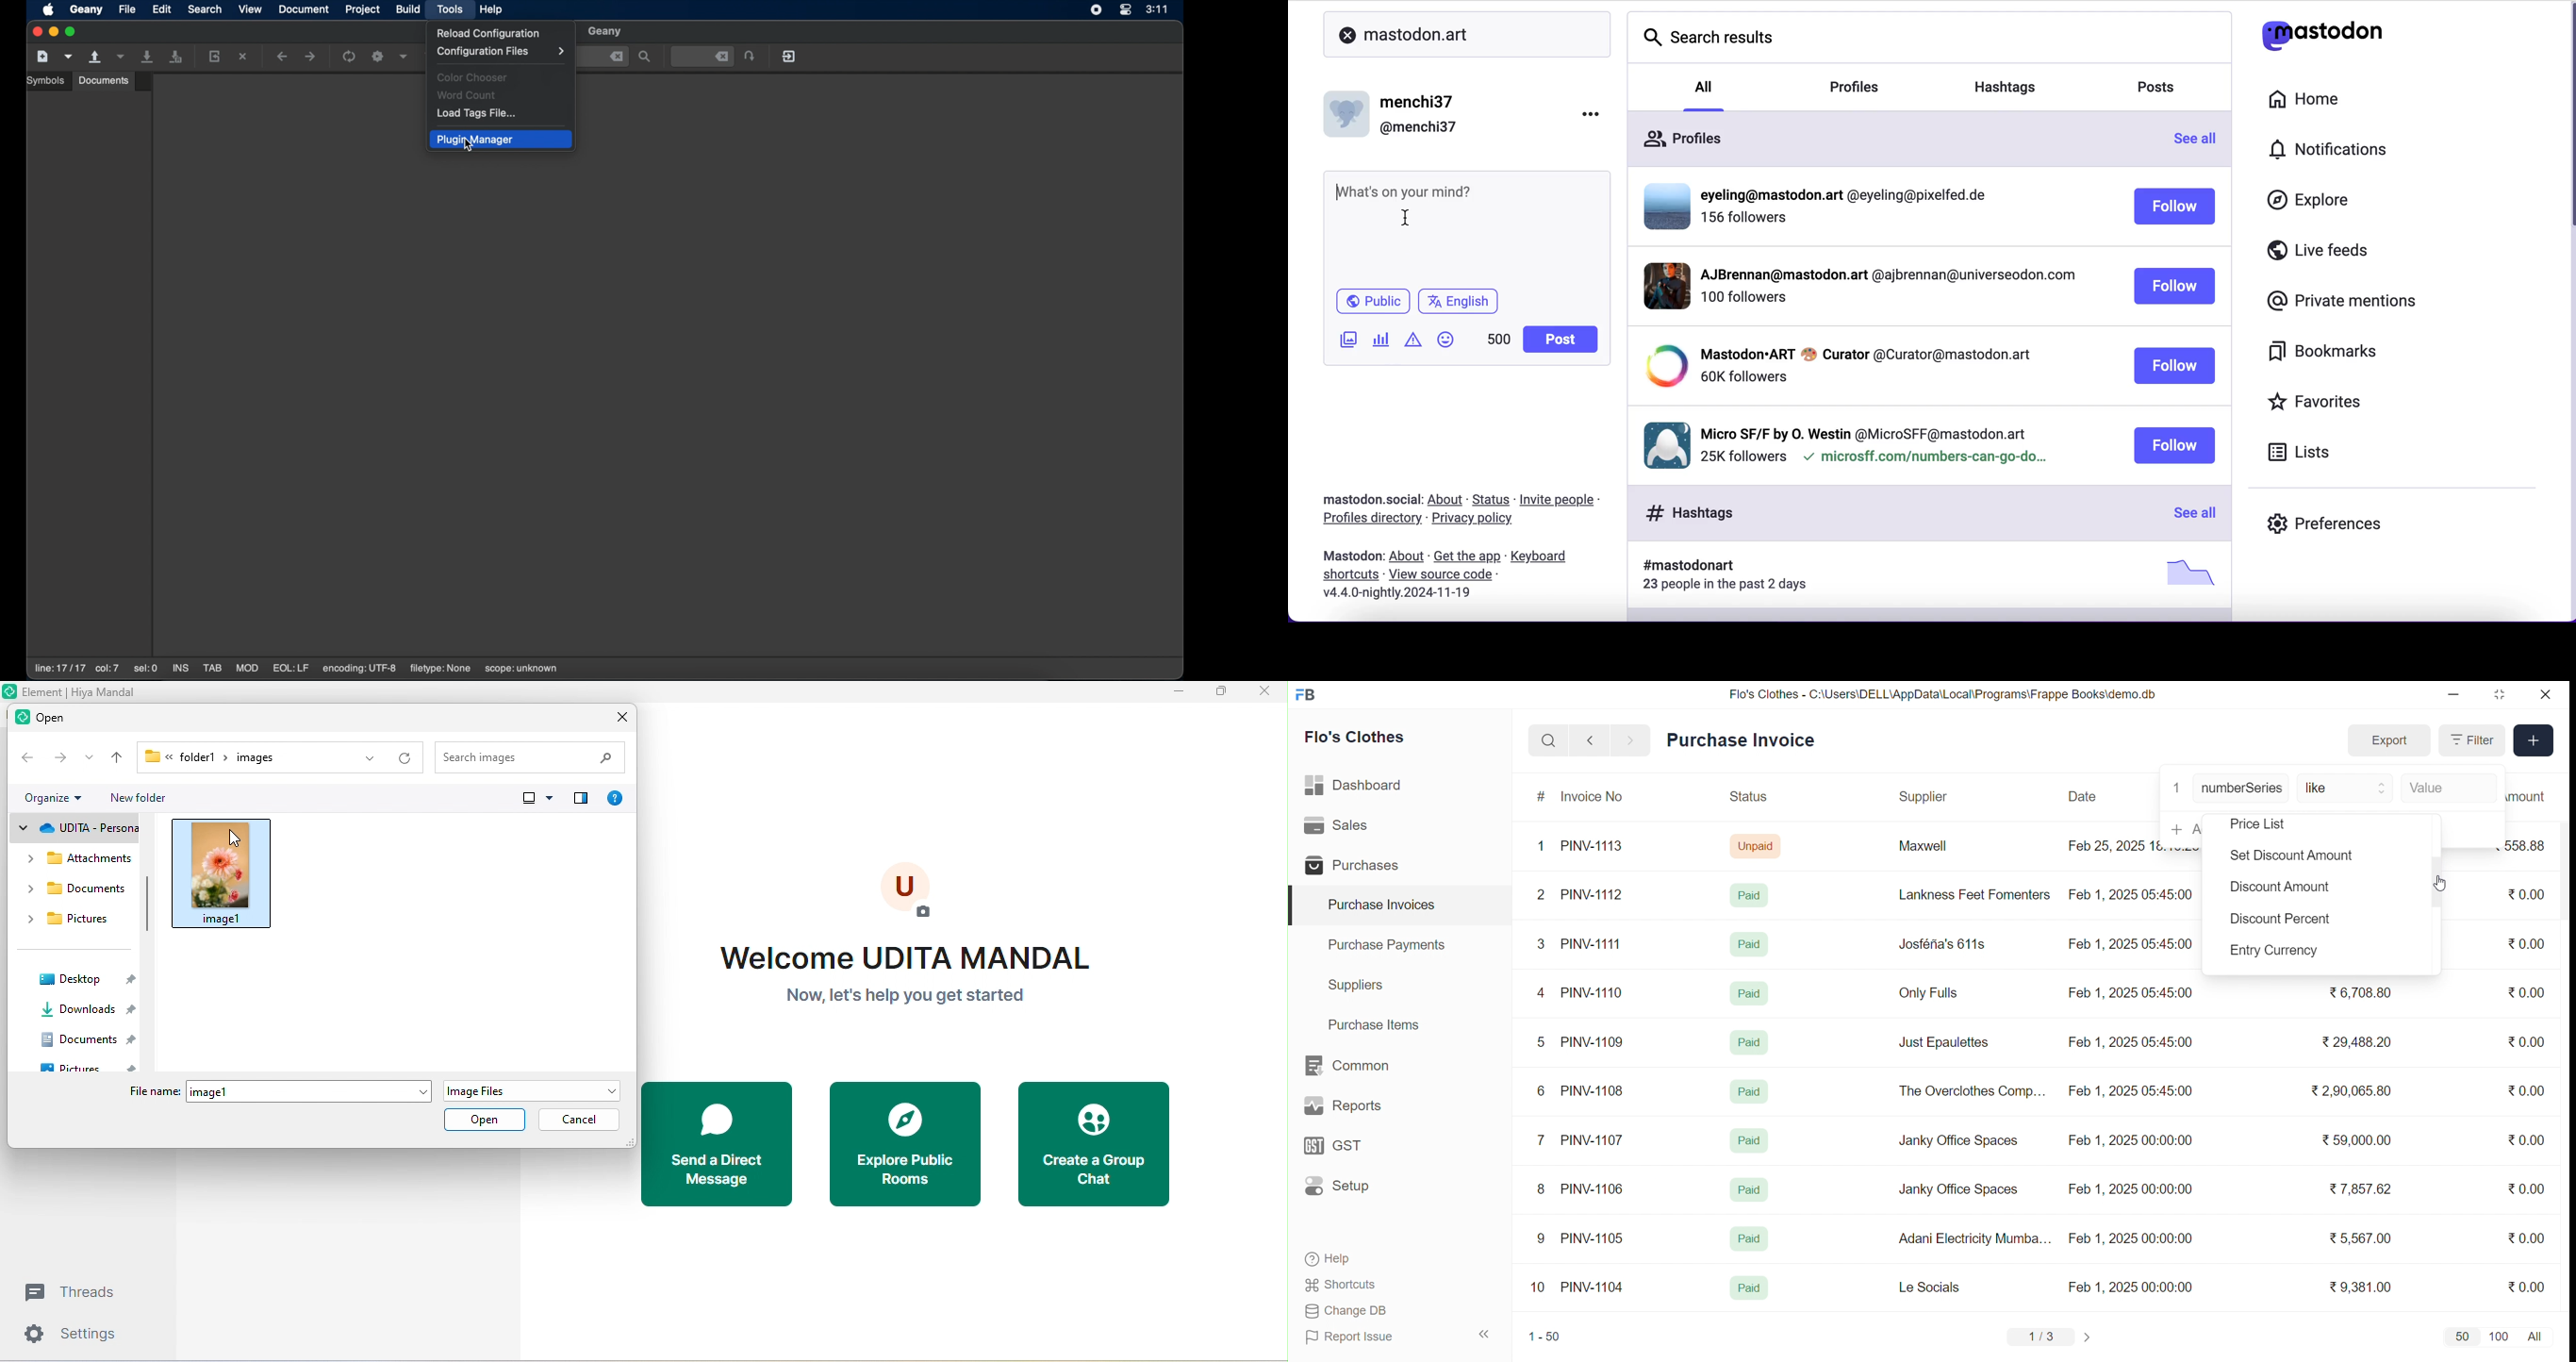  What do you see at coordinates (1632, 739) in the screenshot?
I see `navigate forward` at bounding box center [1632, 739].